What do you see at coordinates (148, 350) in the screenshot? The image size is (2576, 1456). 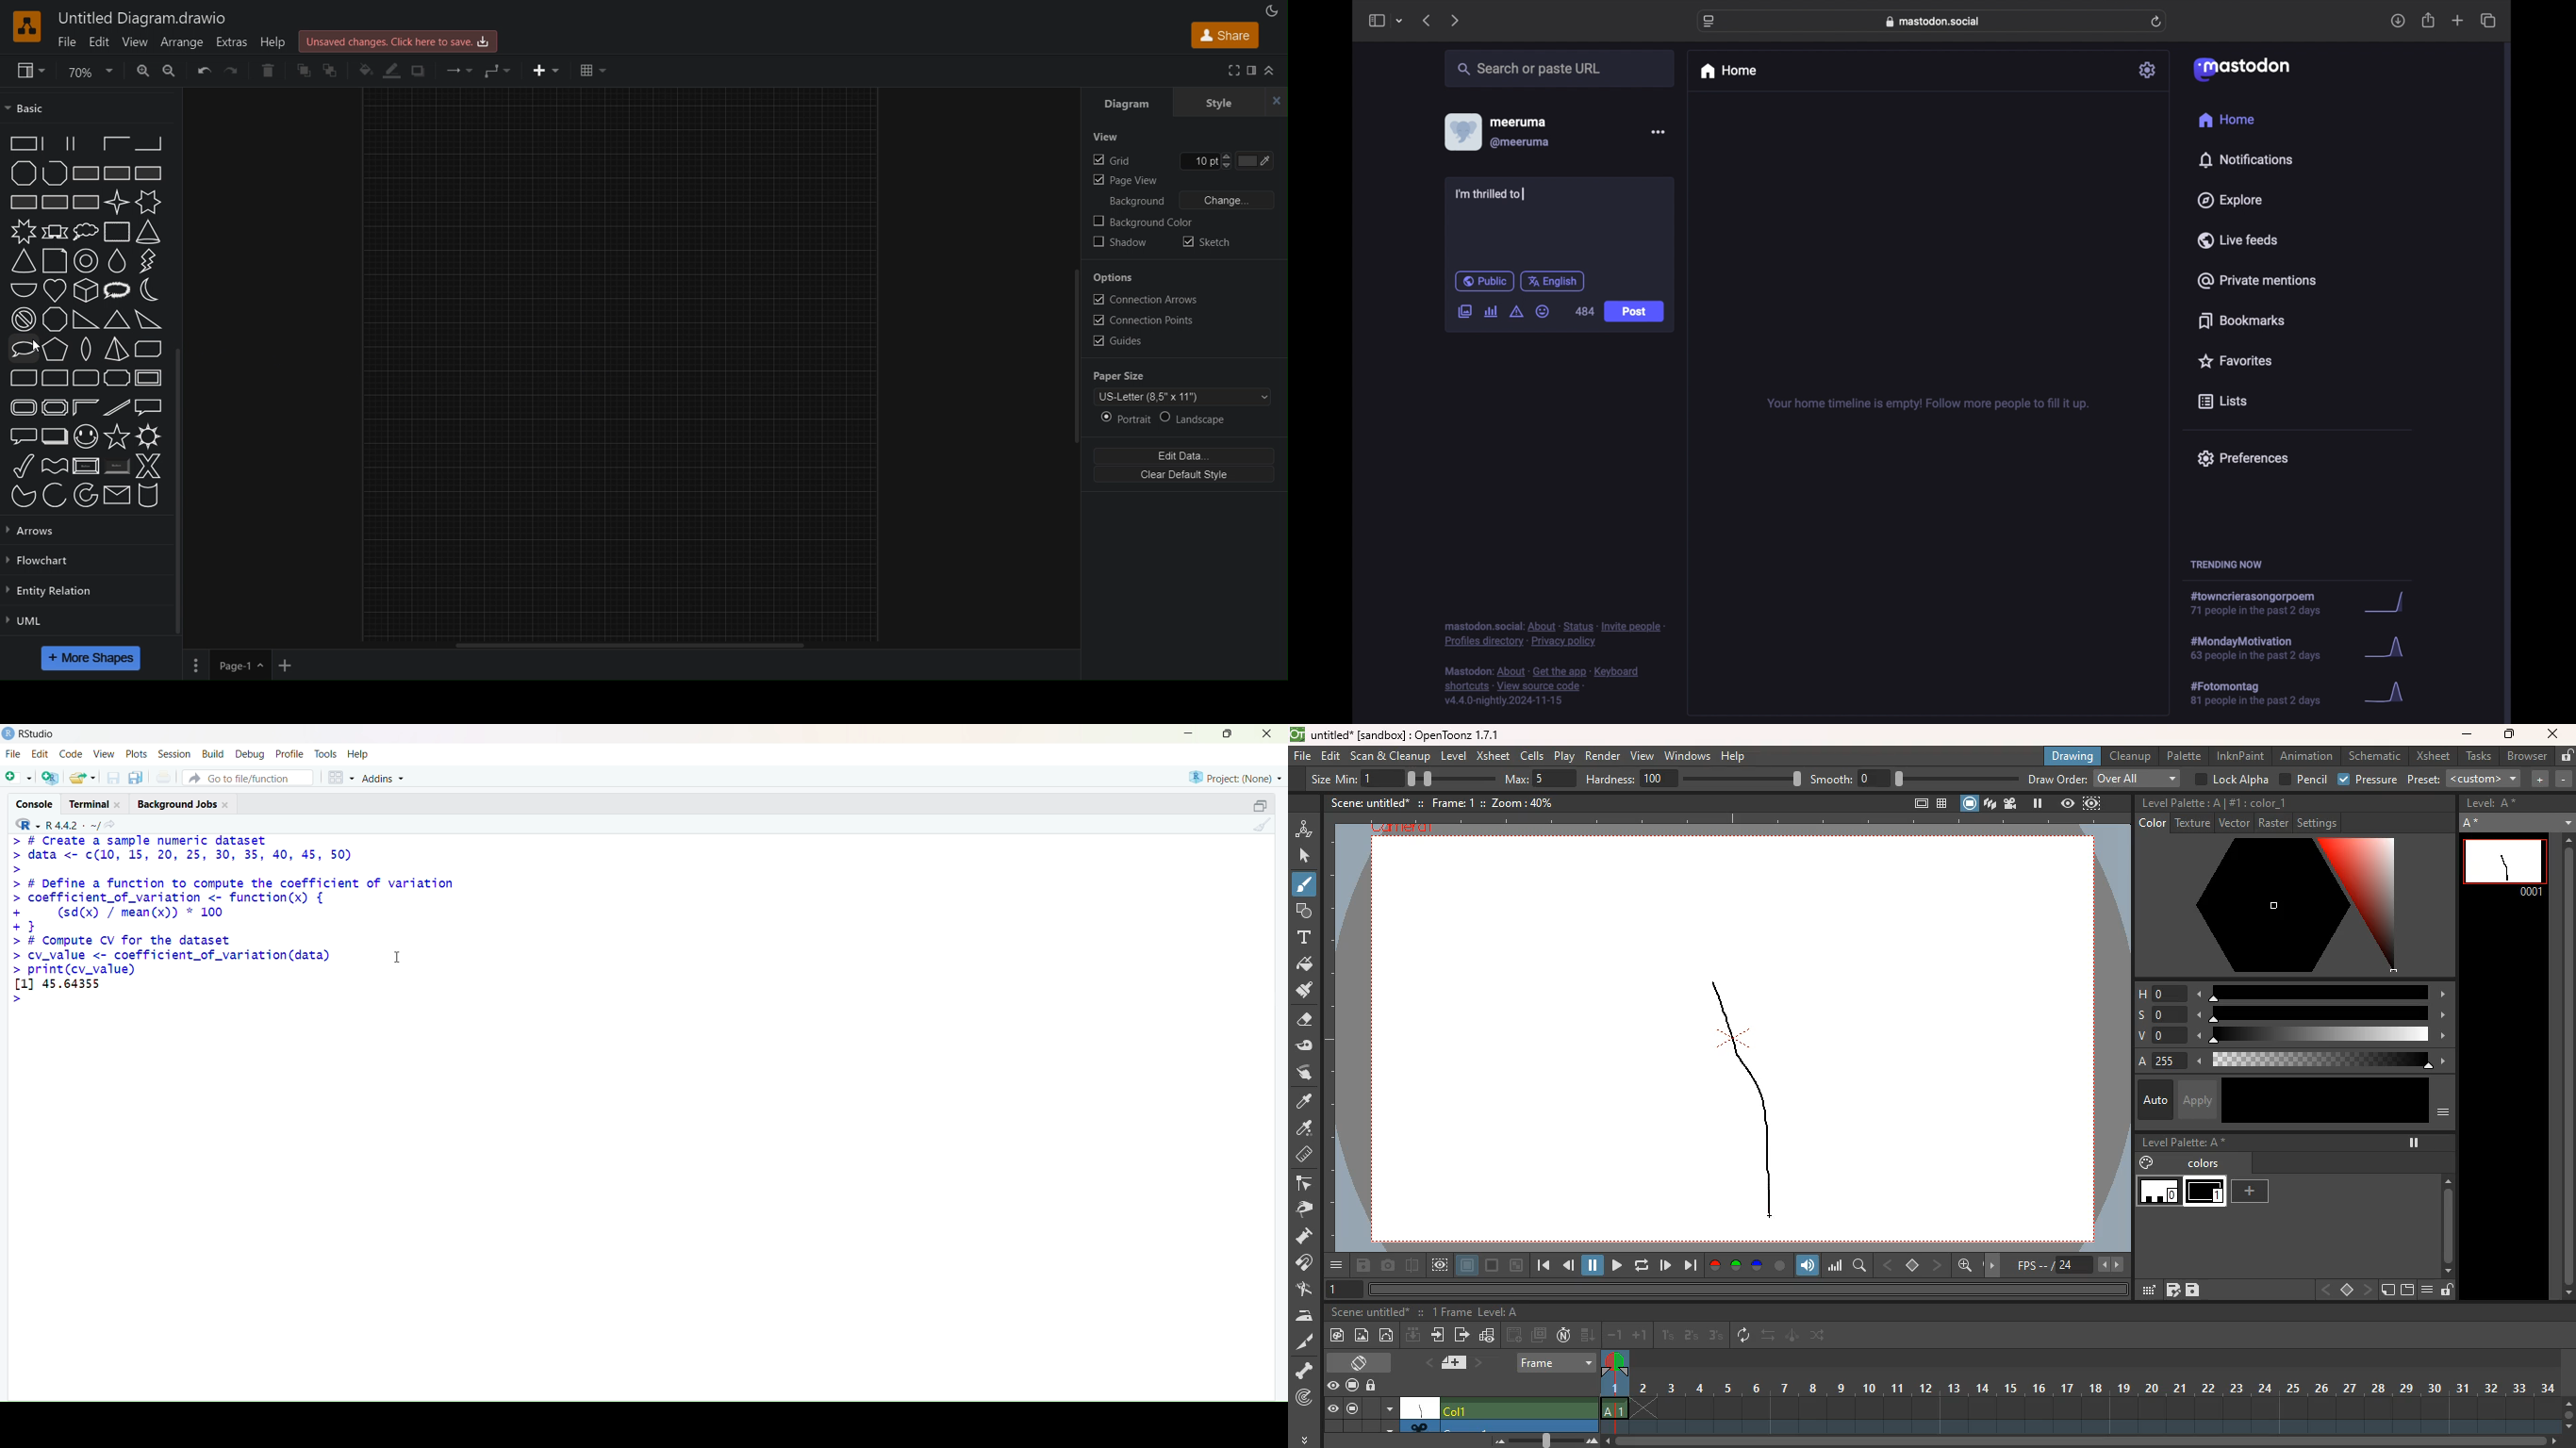 I see `Diagnol Strip Rectangle` at bounding box center [148, 350].